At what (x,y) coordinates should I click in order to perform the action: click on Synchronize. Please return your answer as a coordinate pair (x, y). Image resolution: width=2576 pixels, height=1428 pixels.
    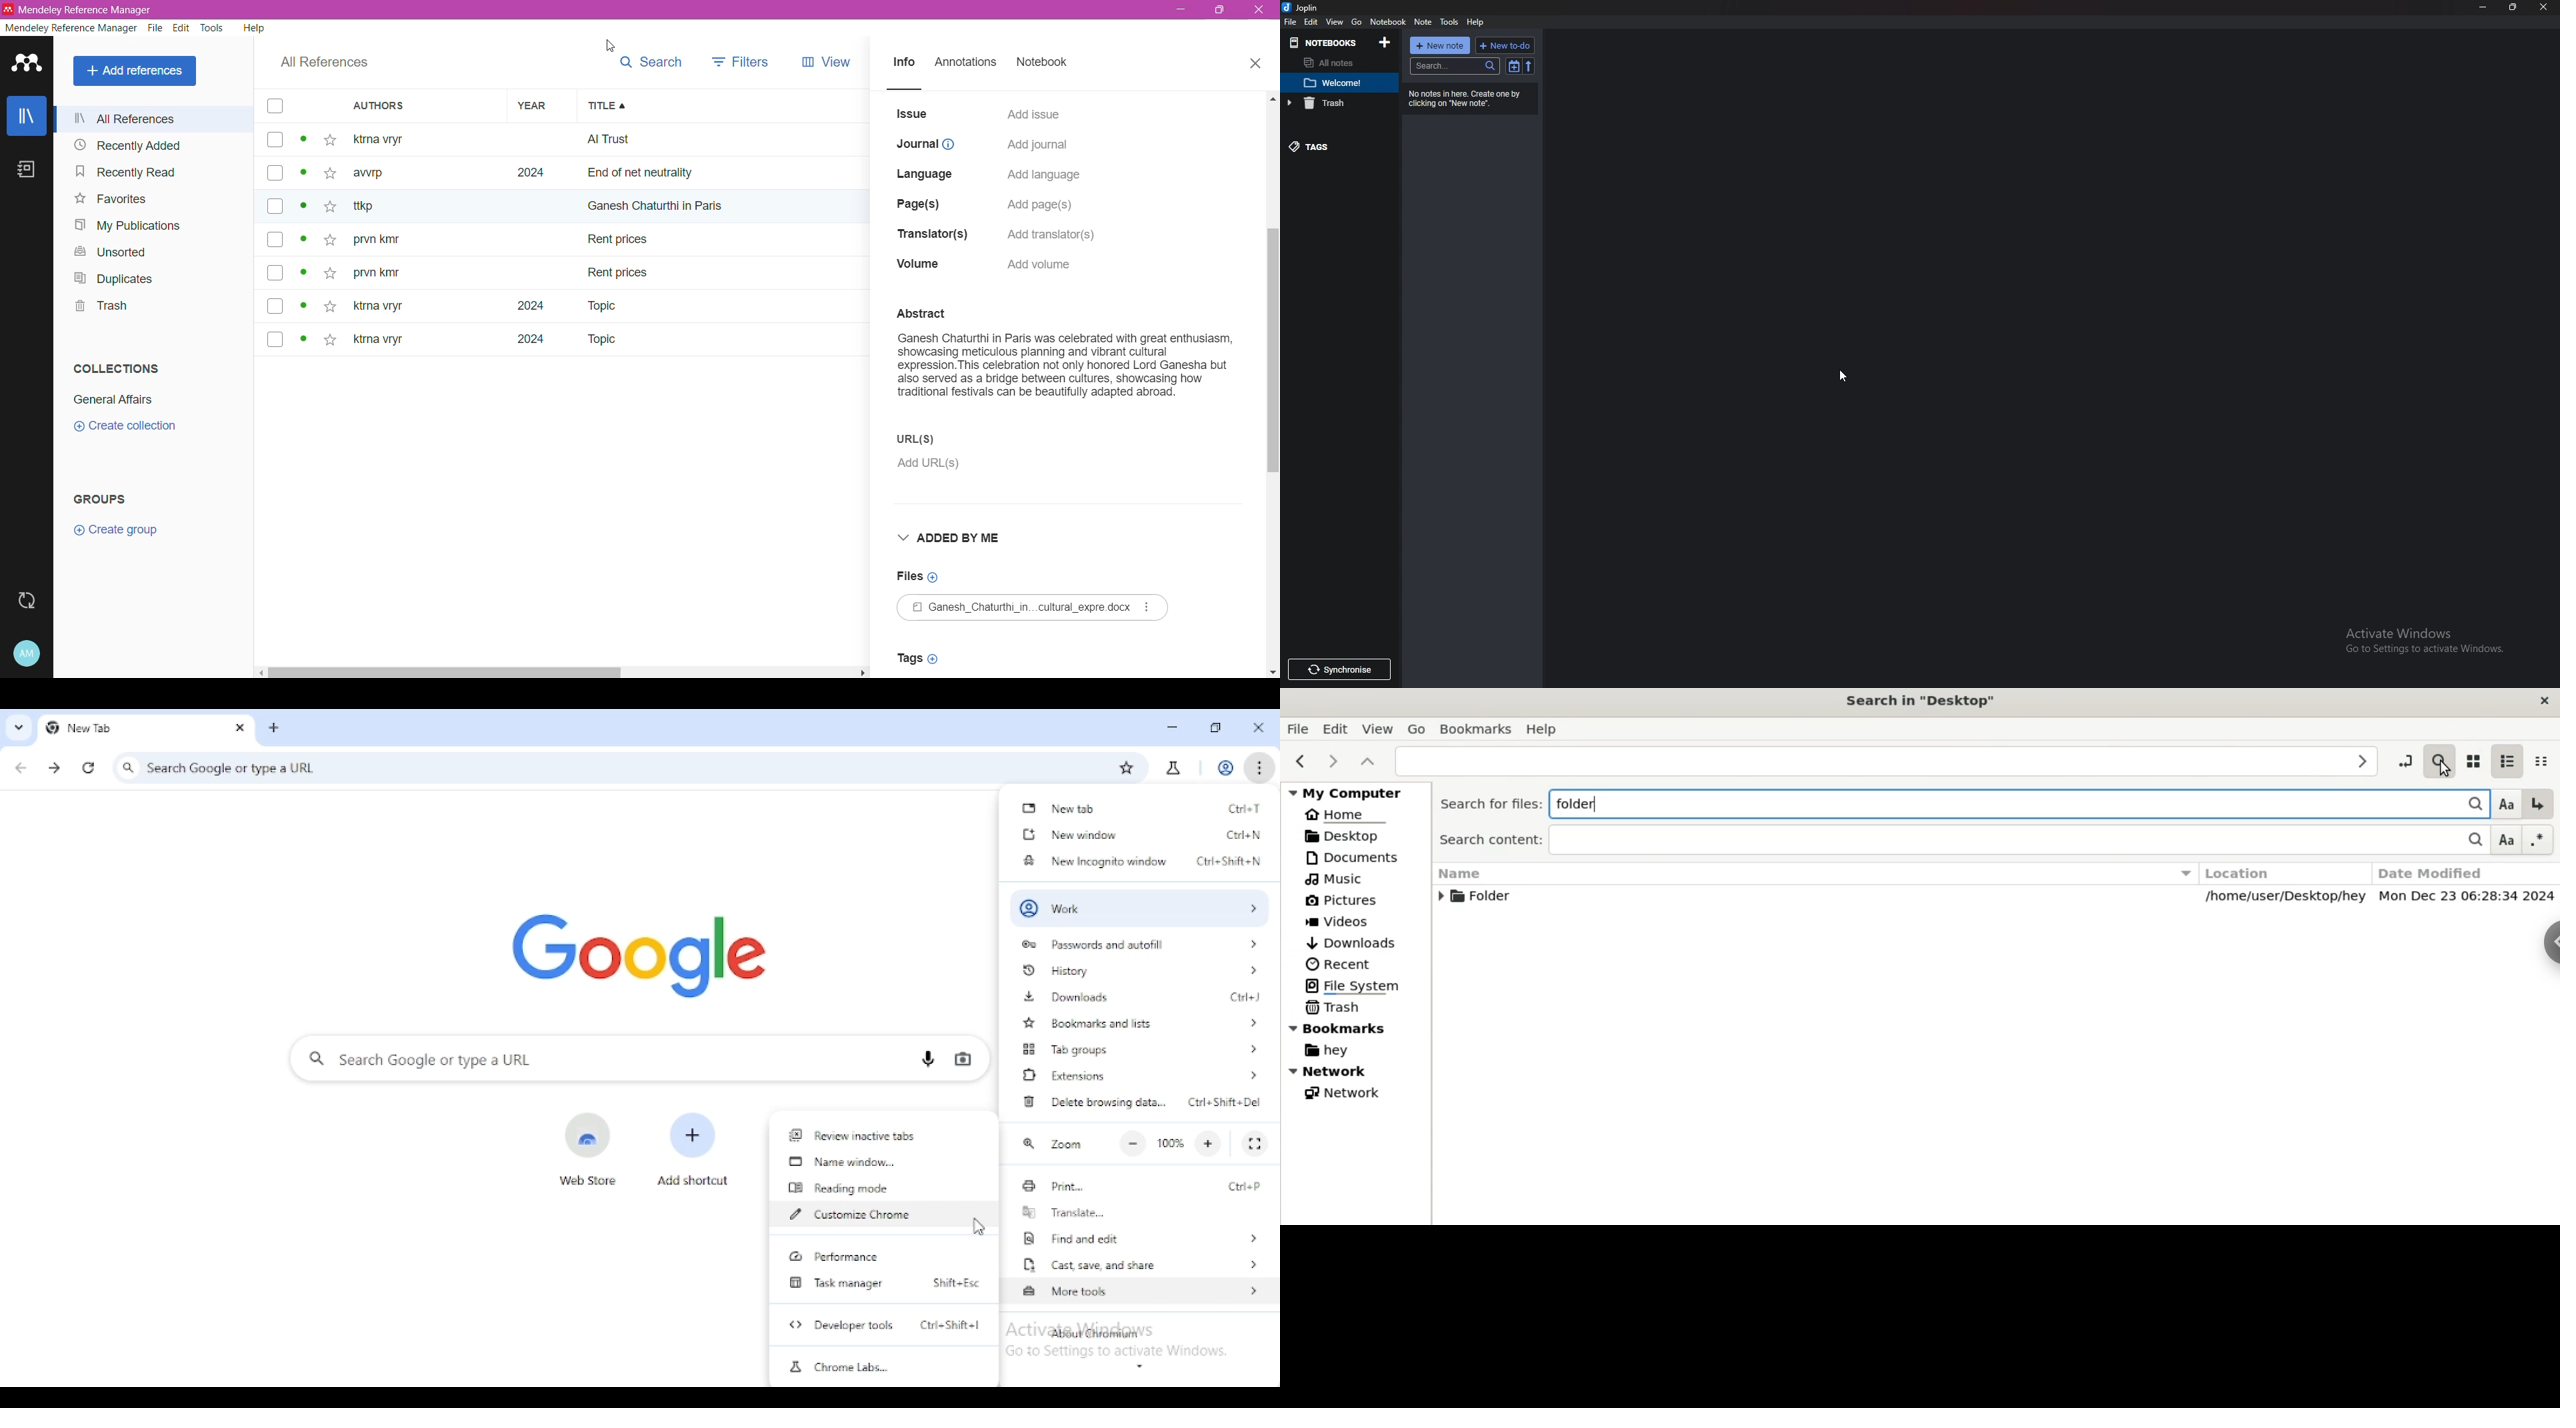
    Looking at the image, I should click on (1341, 671).